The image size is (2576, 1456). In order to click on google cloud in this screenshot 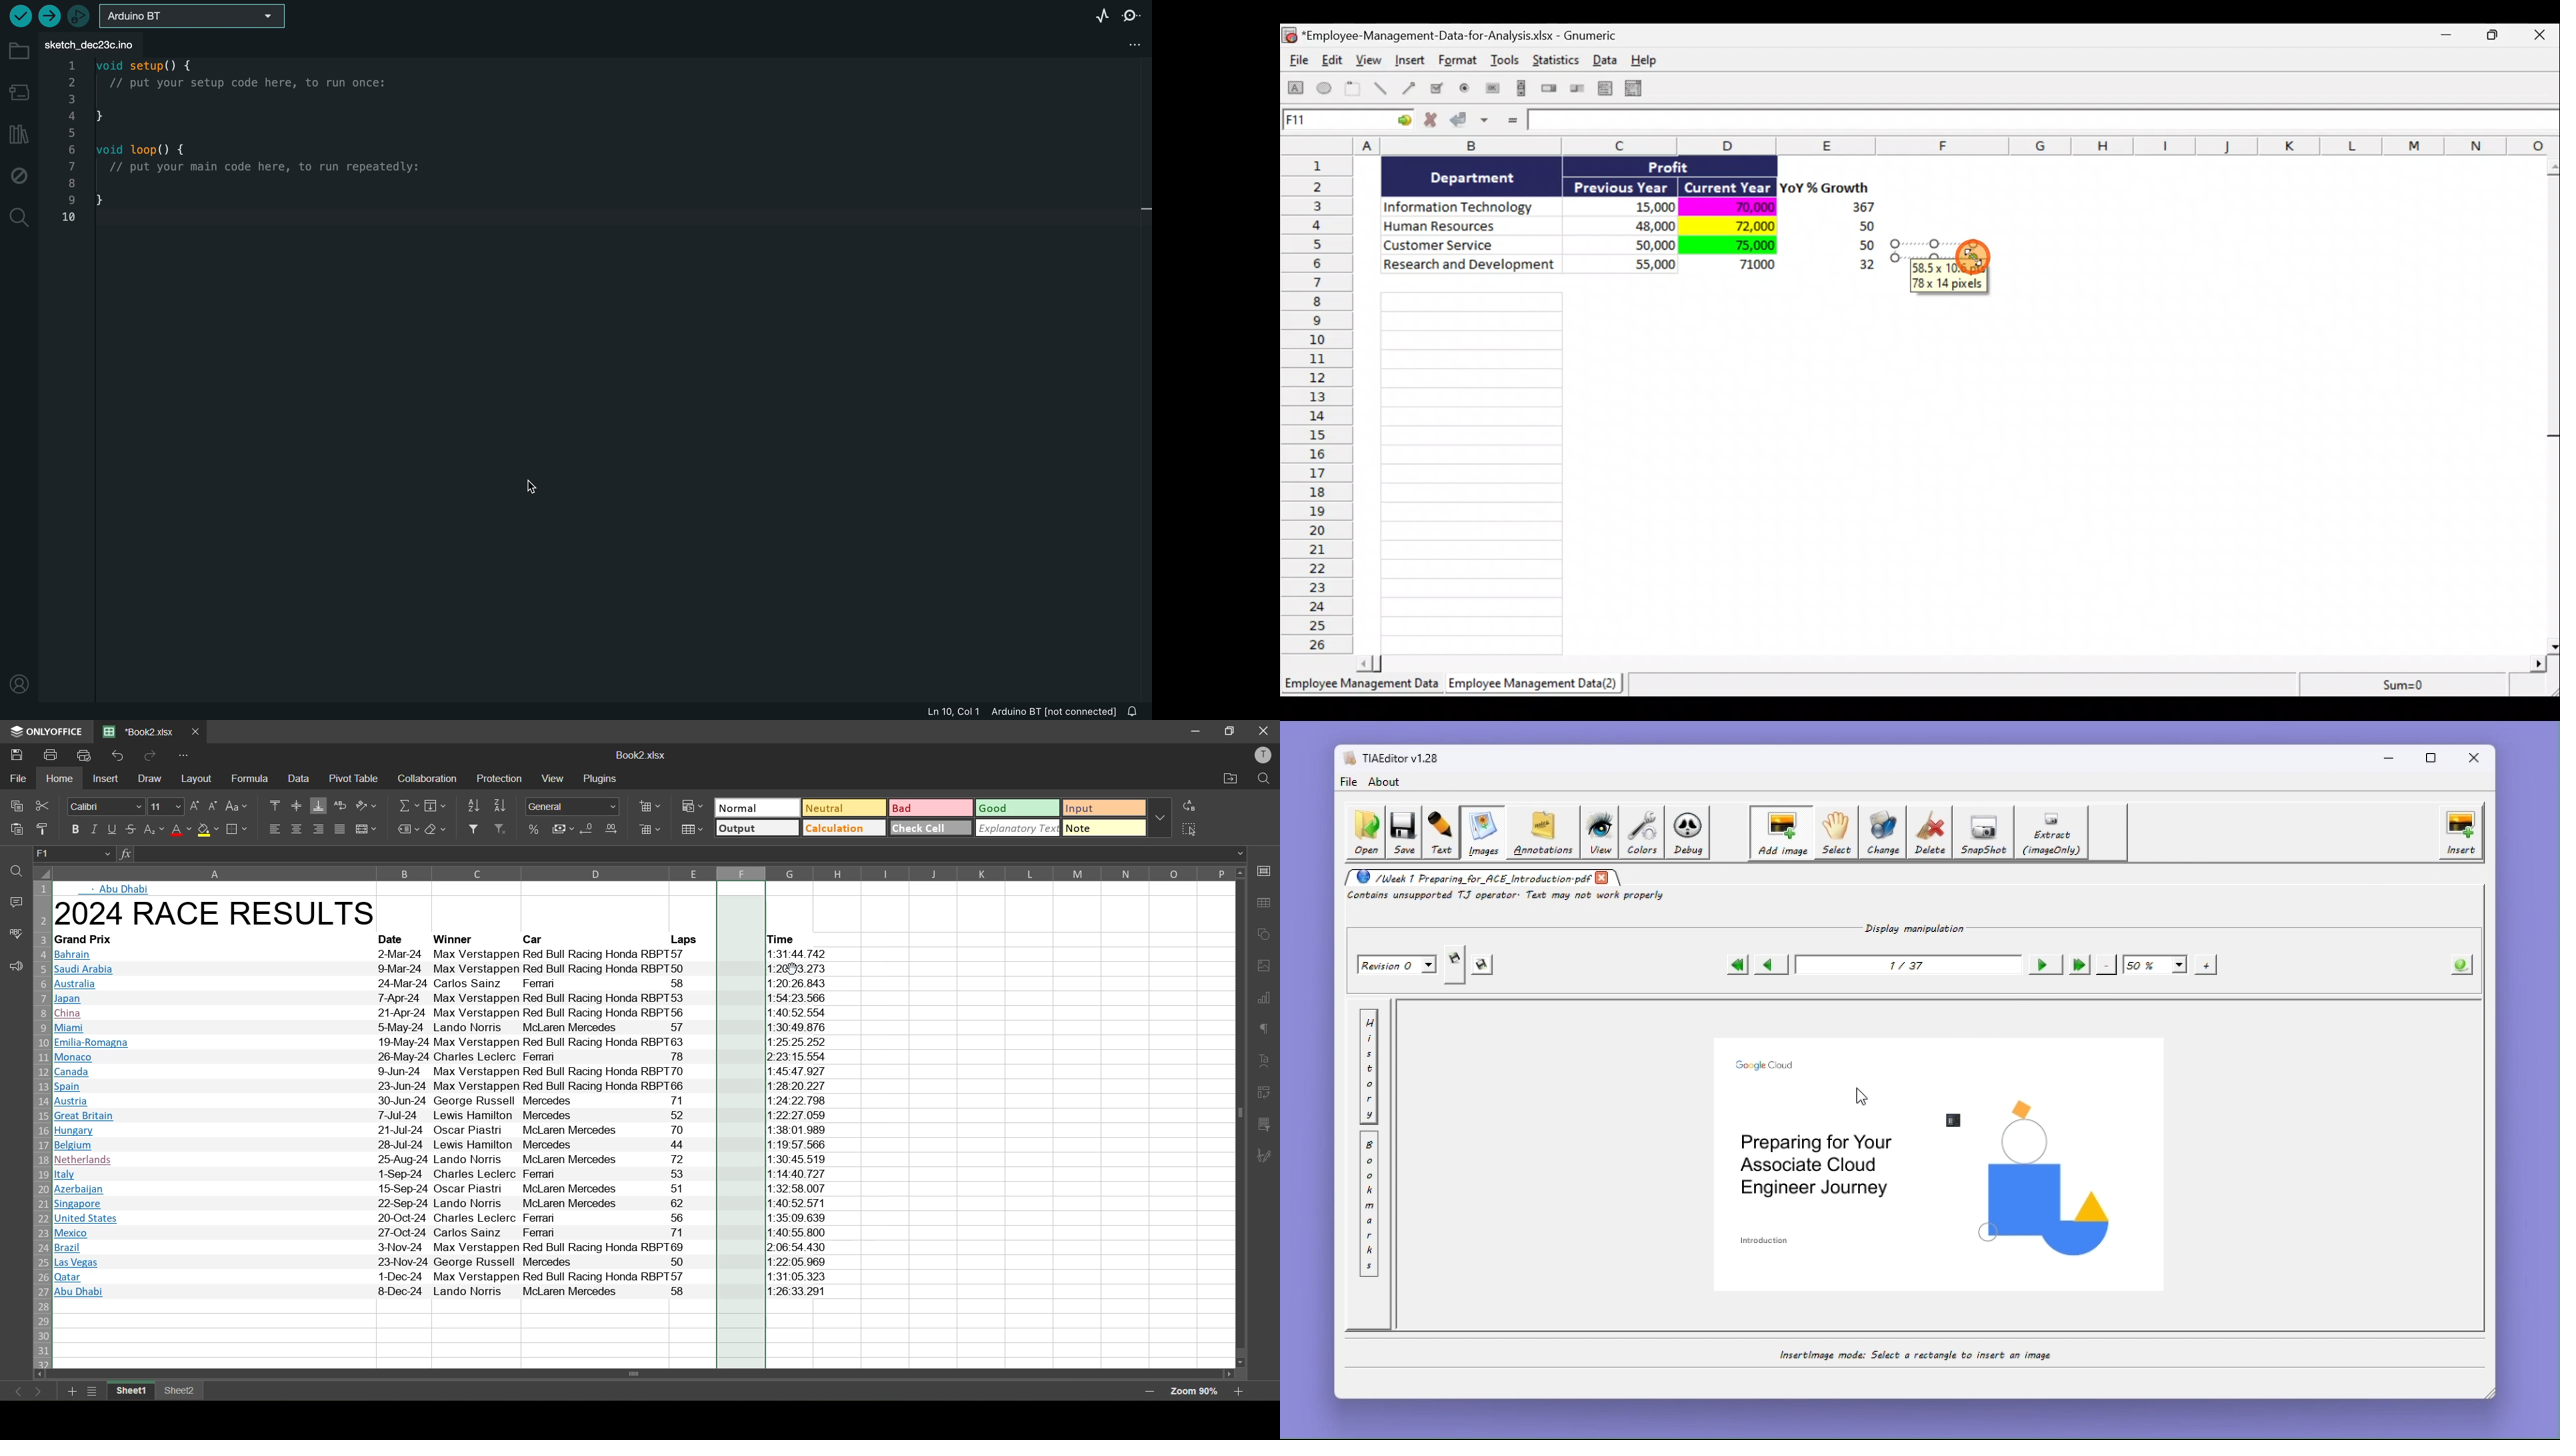, I will do `click(1766, 1064)`.